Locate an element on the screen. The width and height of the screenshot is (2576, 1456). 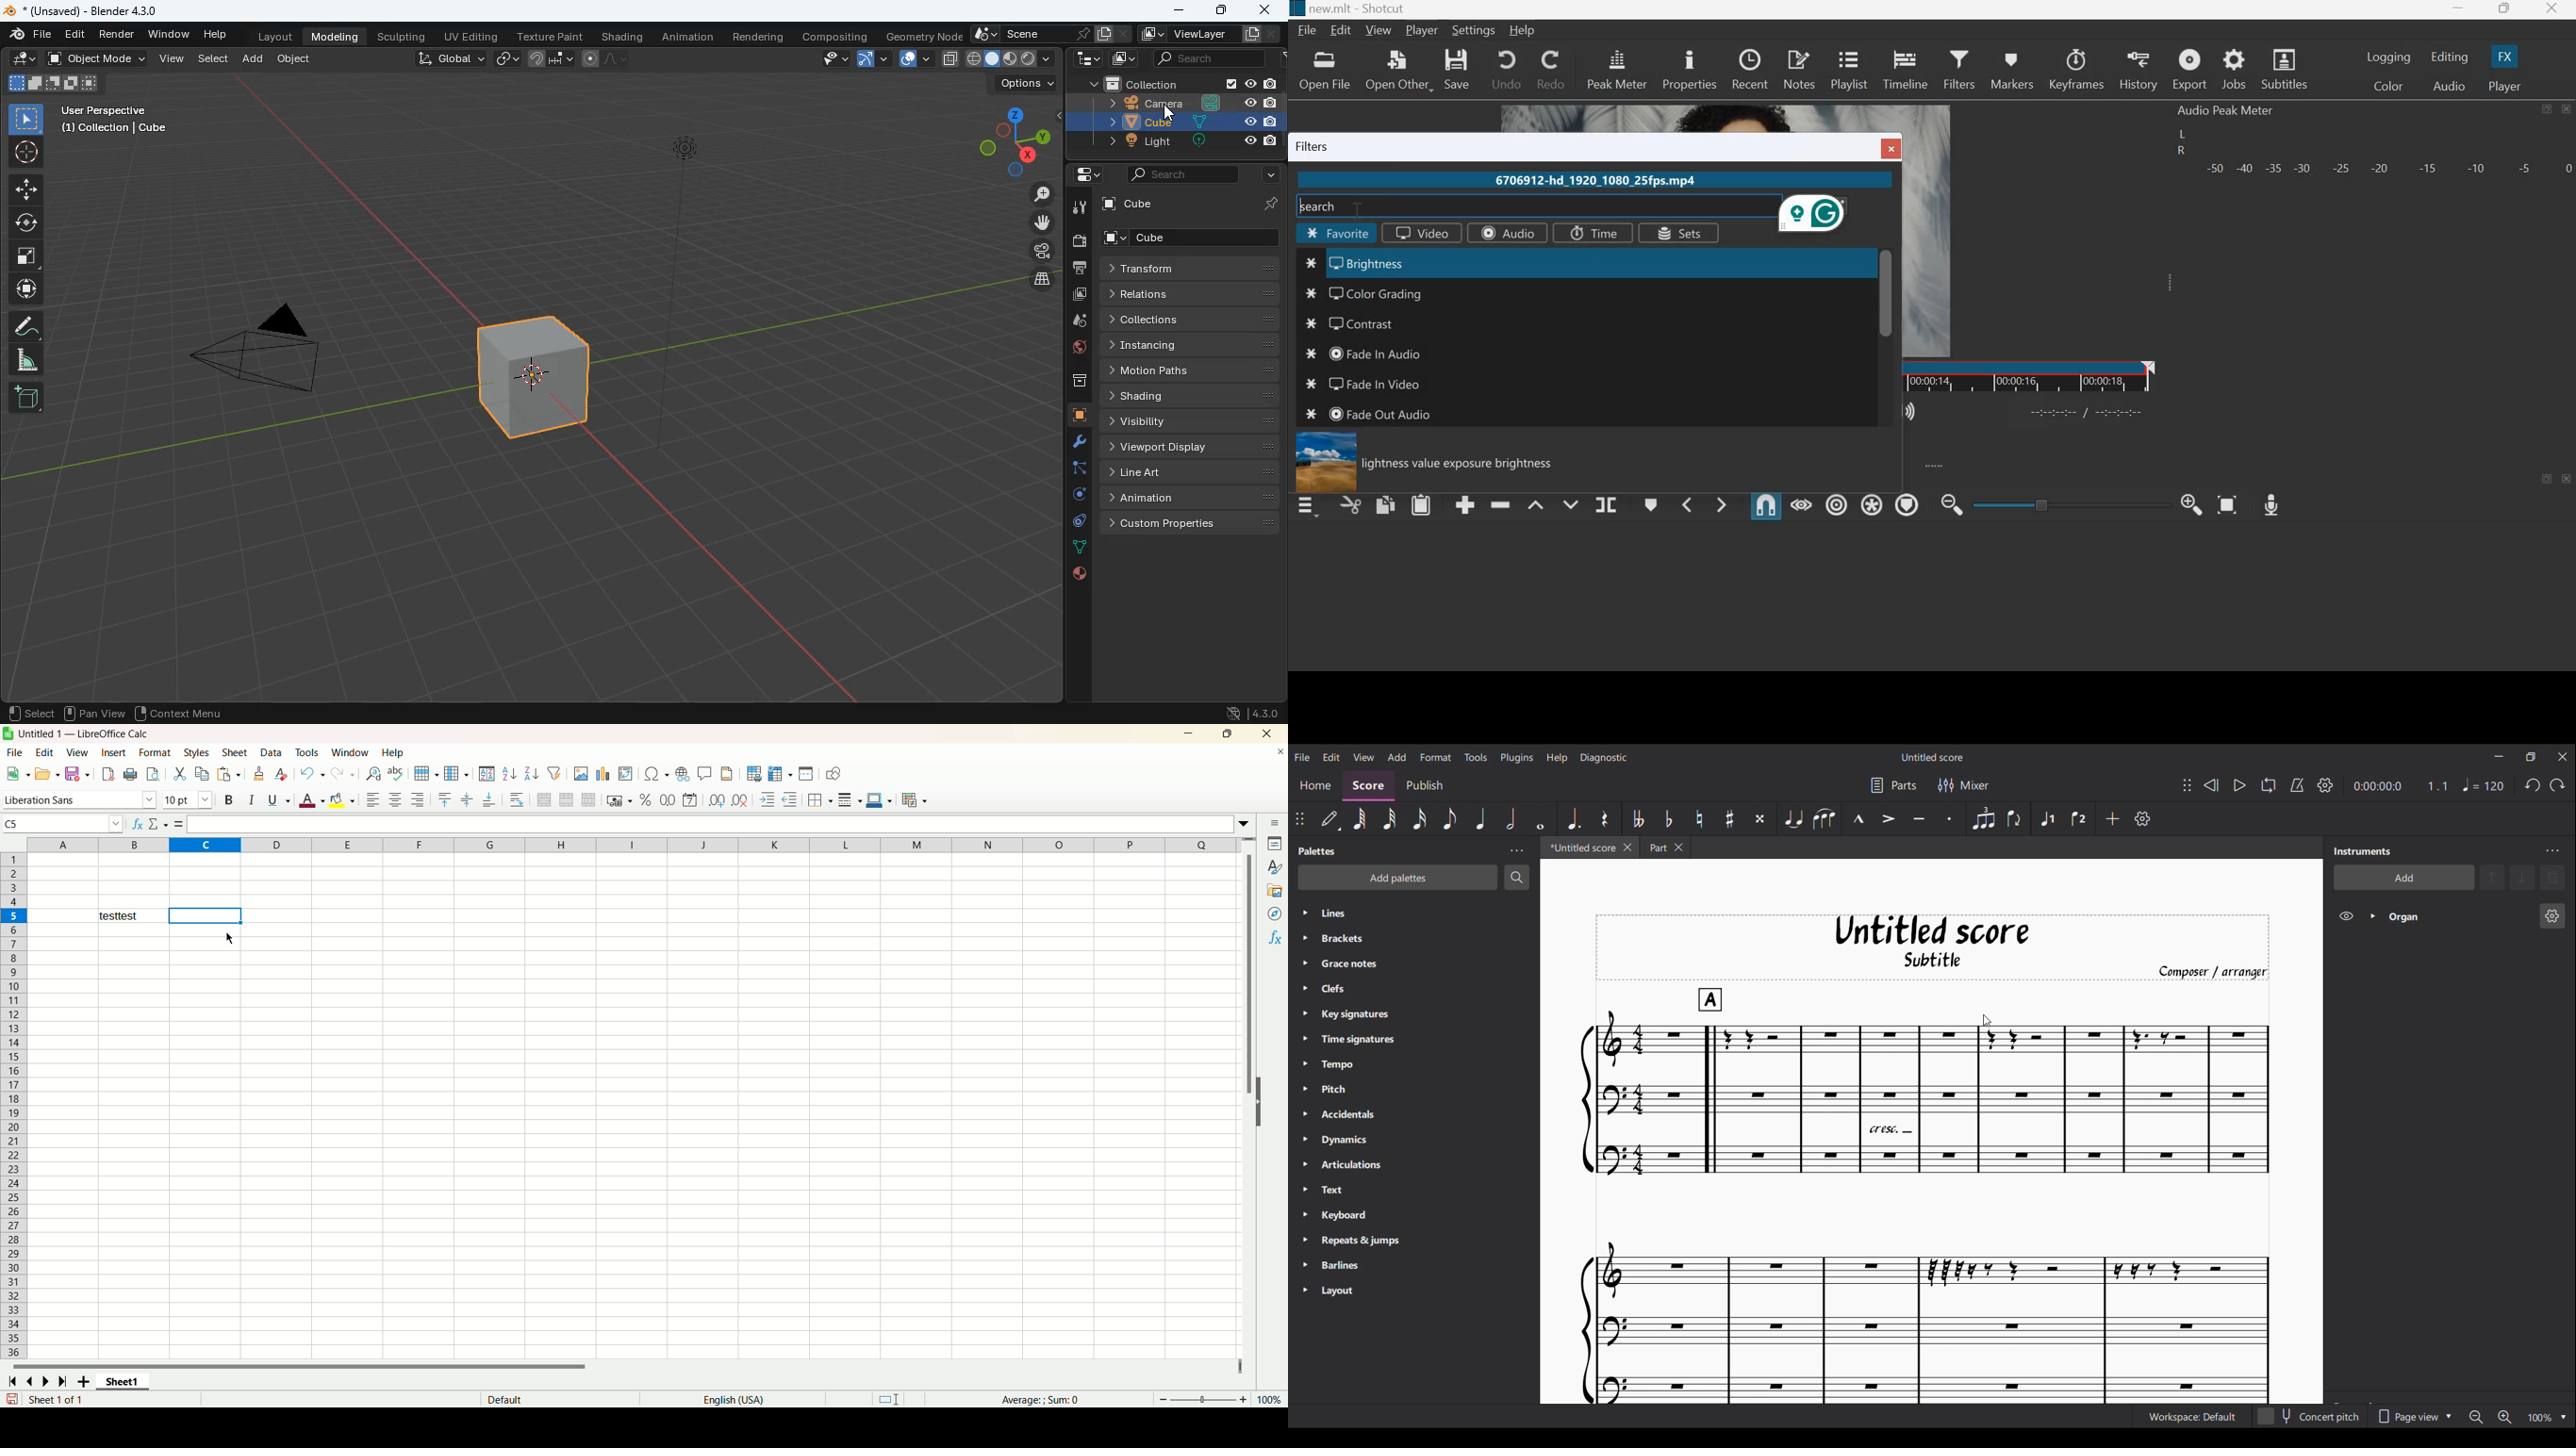
Player is located at coordinates (2503, 86).